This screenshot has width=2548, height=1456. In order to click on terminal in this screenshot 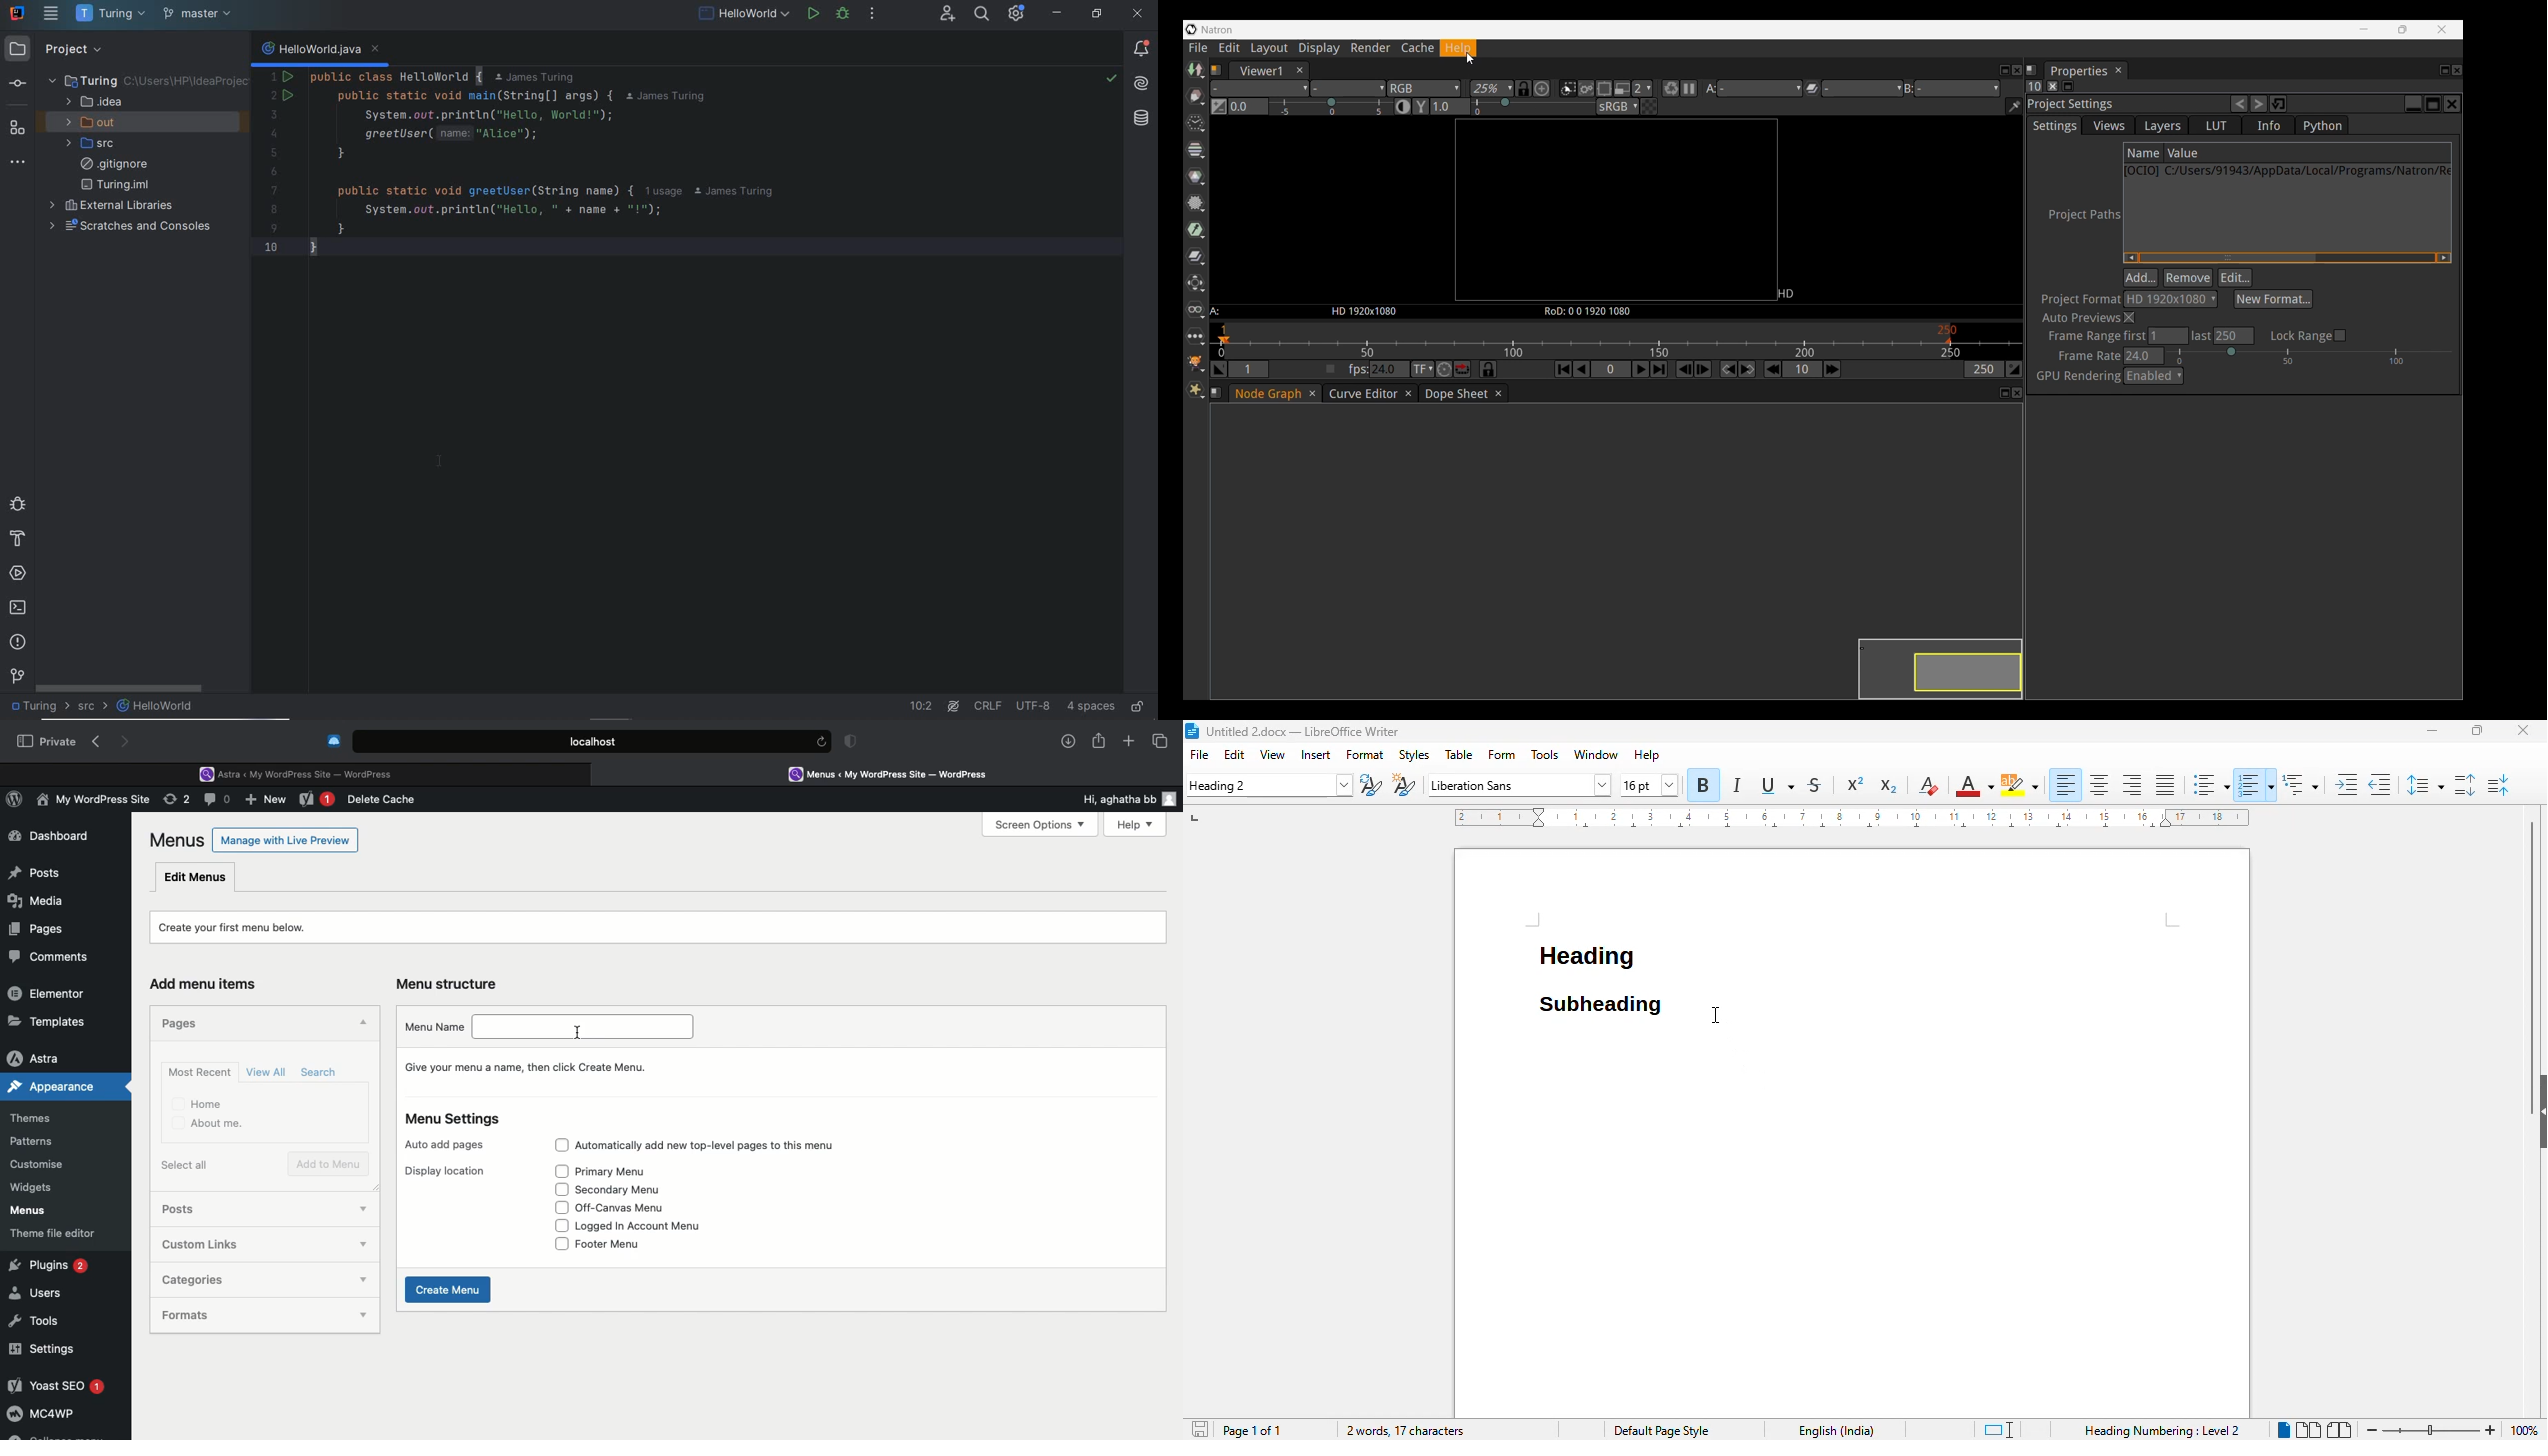, I will do `click(19, 608)`.